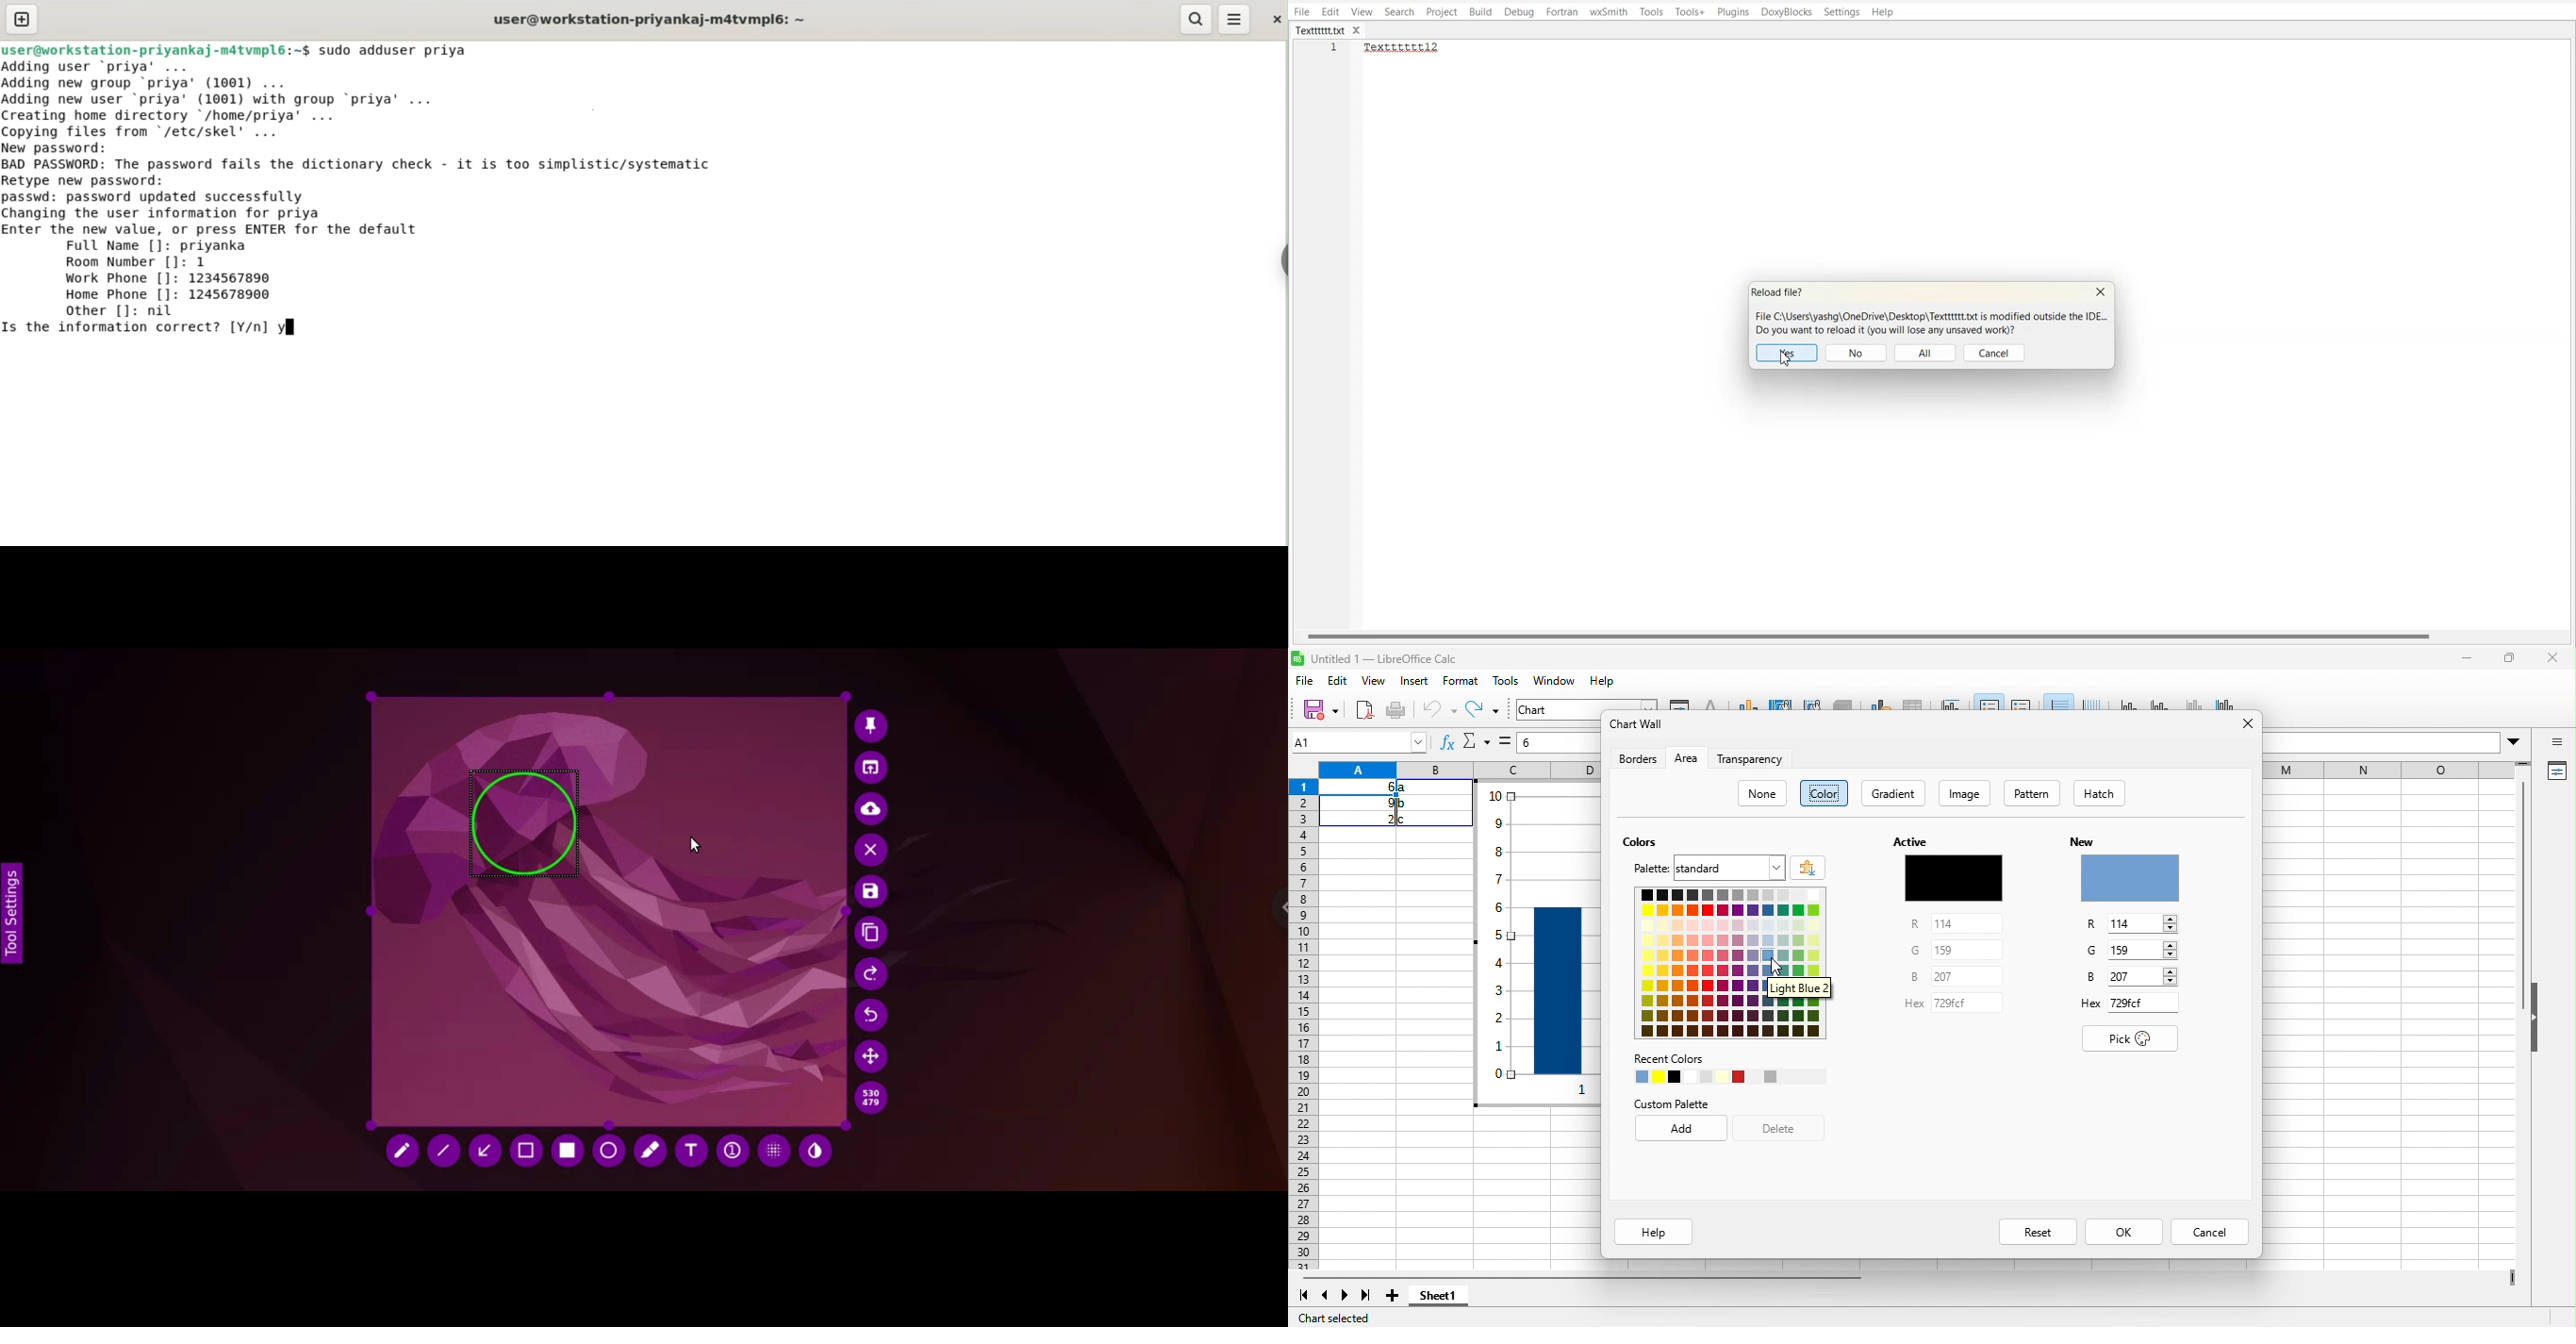 The height and width of the screenshot is (1344, 2576). Describe the element at coordinates (2080, 953) in the screenshot. I see `G` at that location.